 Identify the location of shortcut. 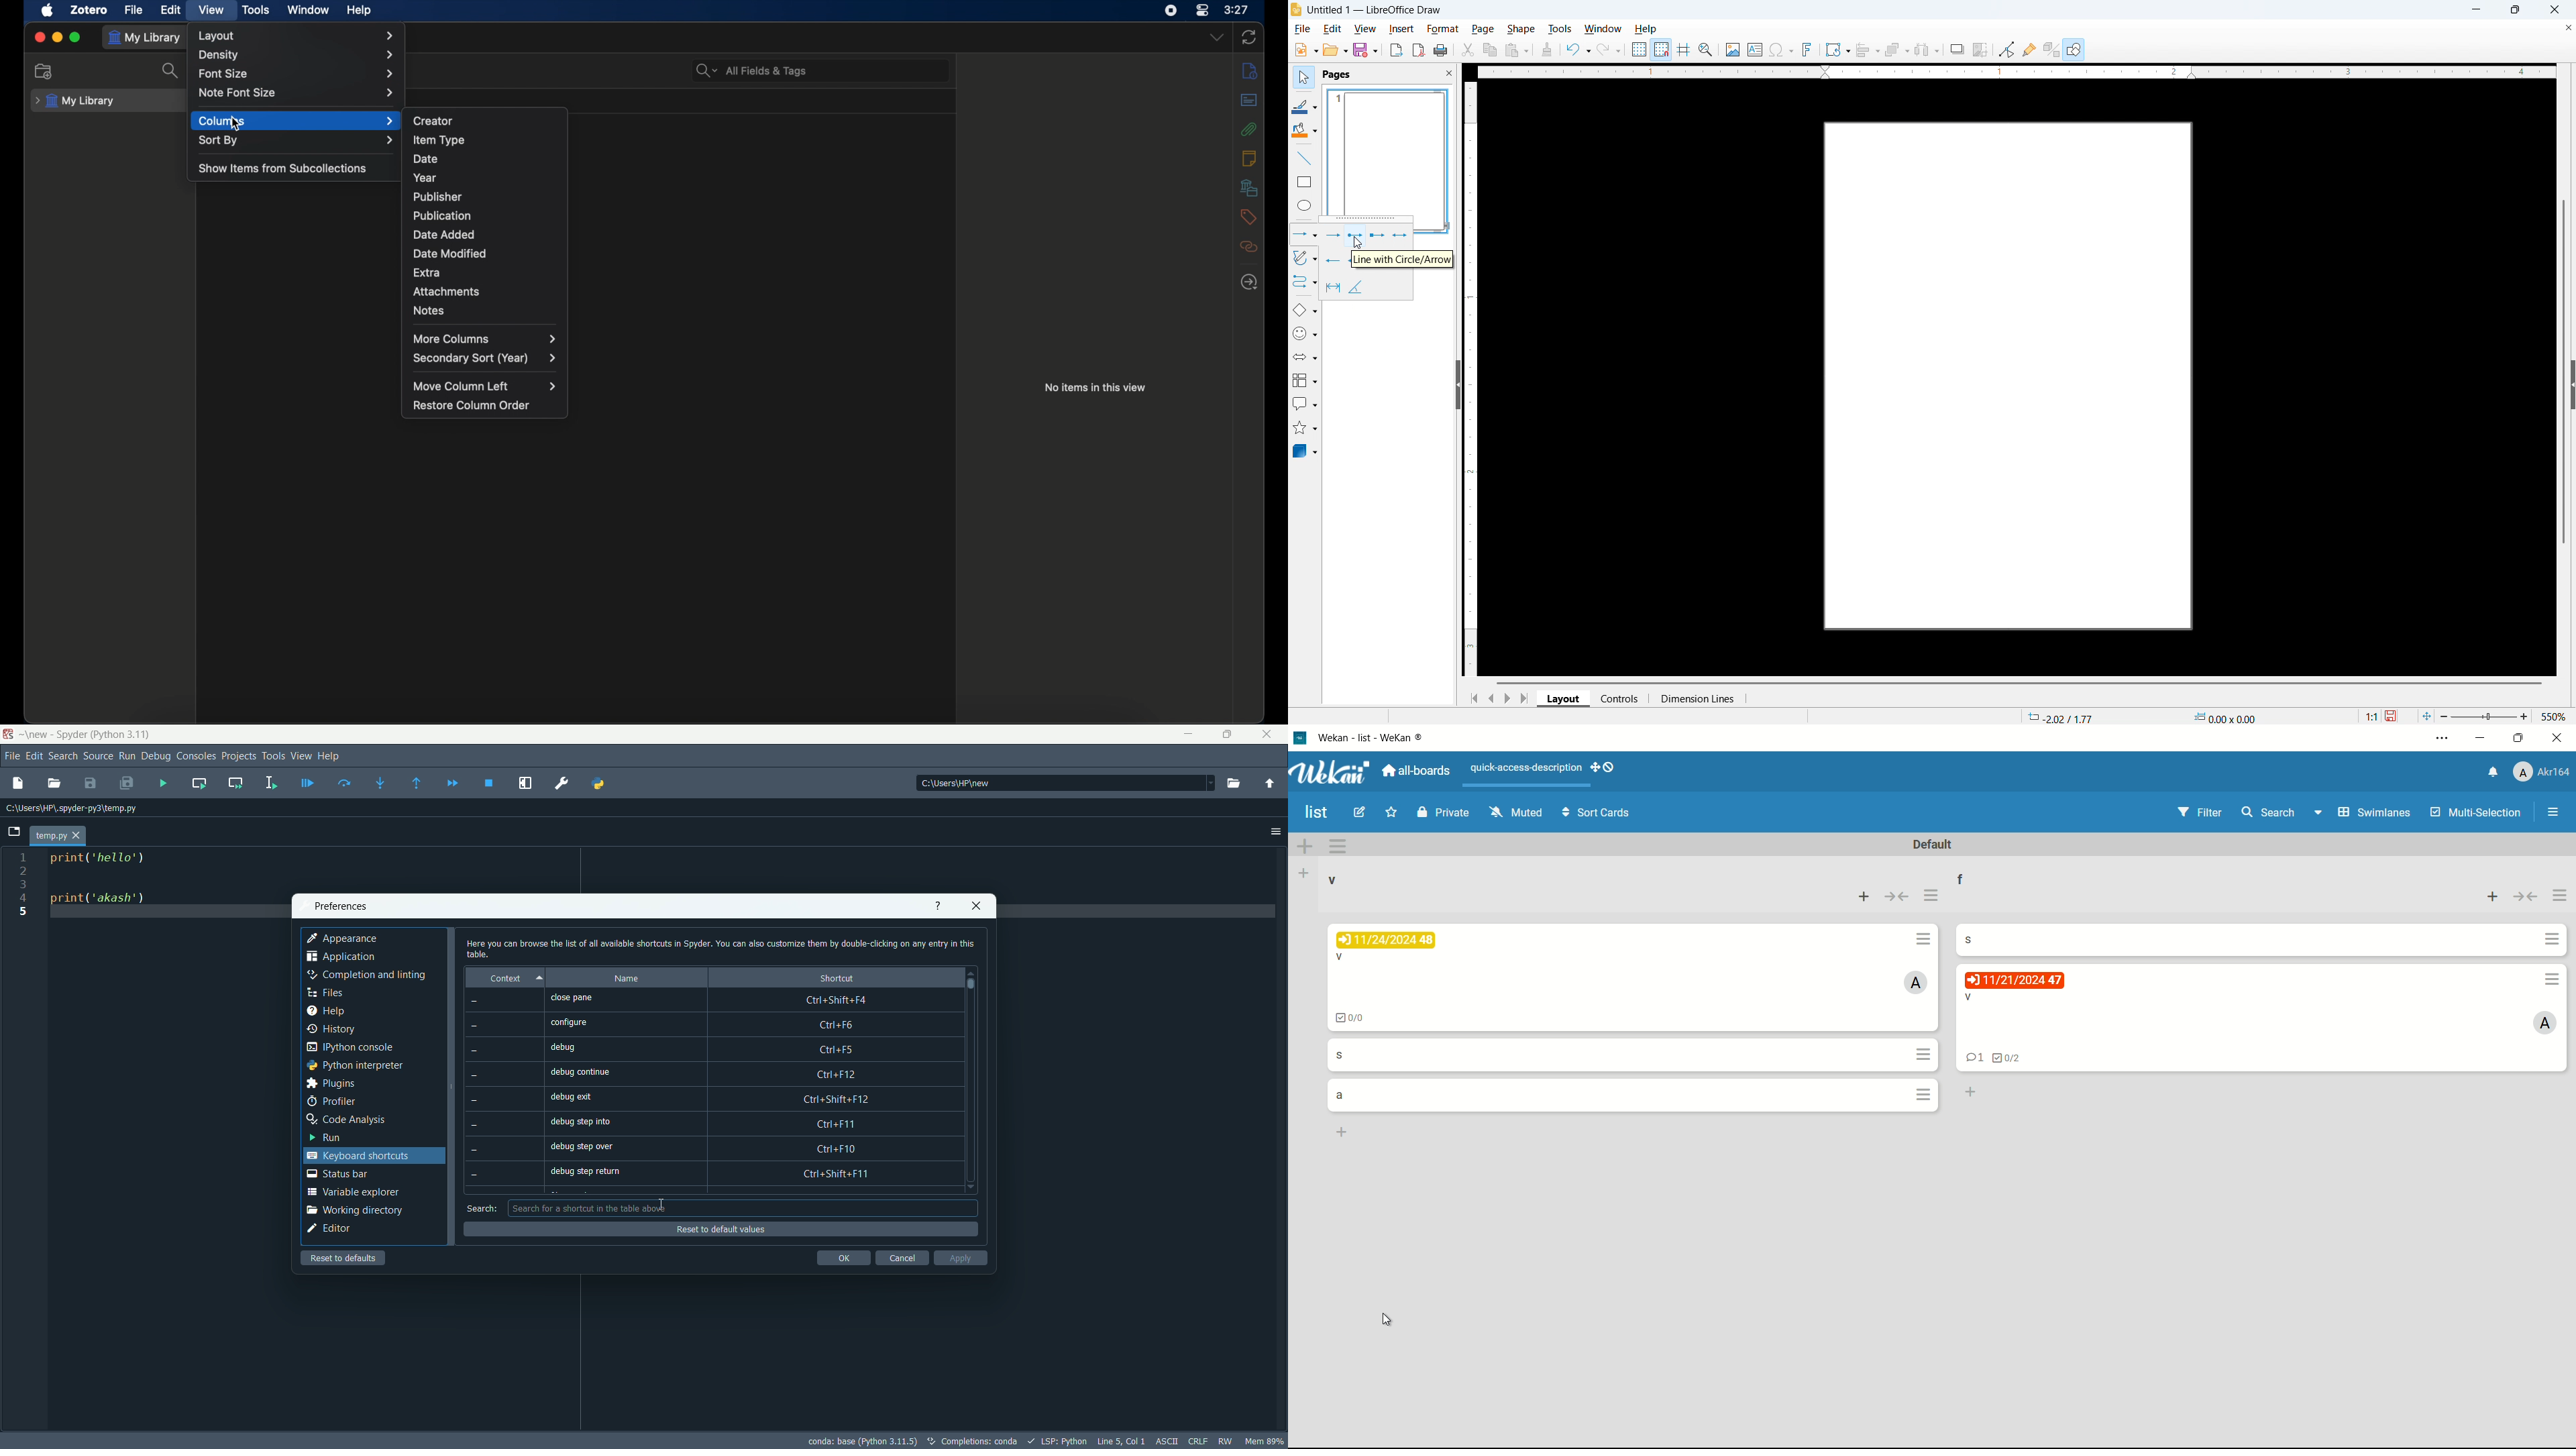
(830, 978).